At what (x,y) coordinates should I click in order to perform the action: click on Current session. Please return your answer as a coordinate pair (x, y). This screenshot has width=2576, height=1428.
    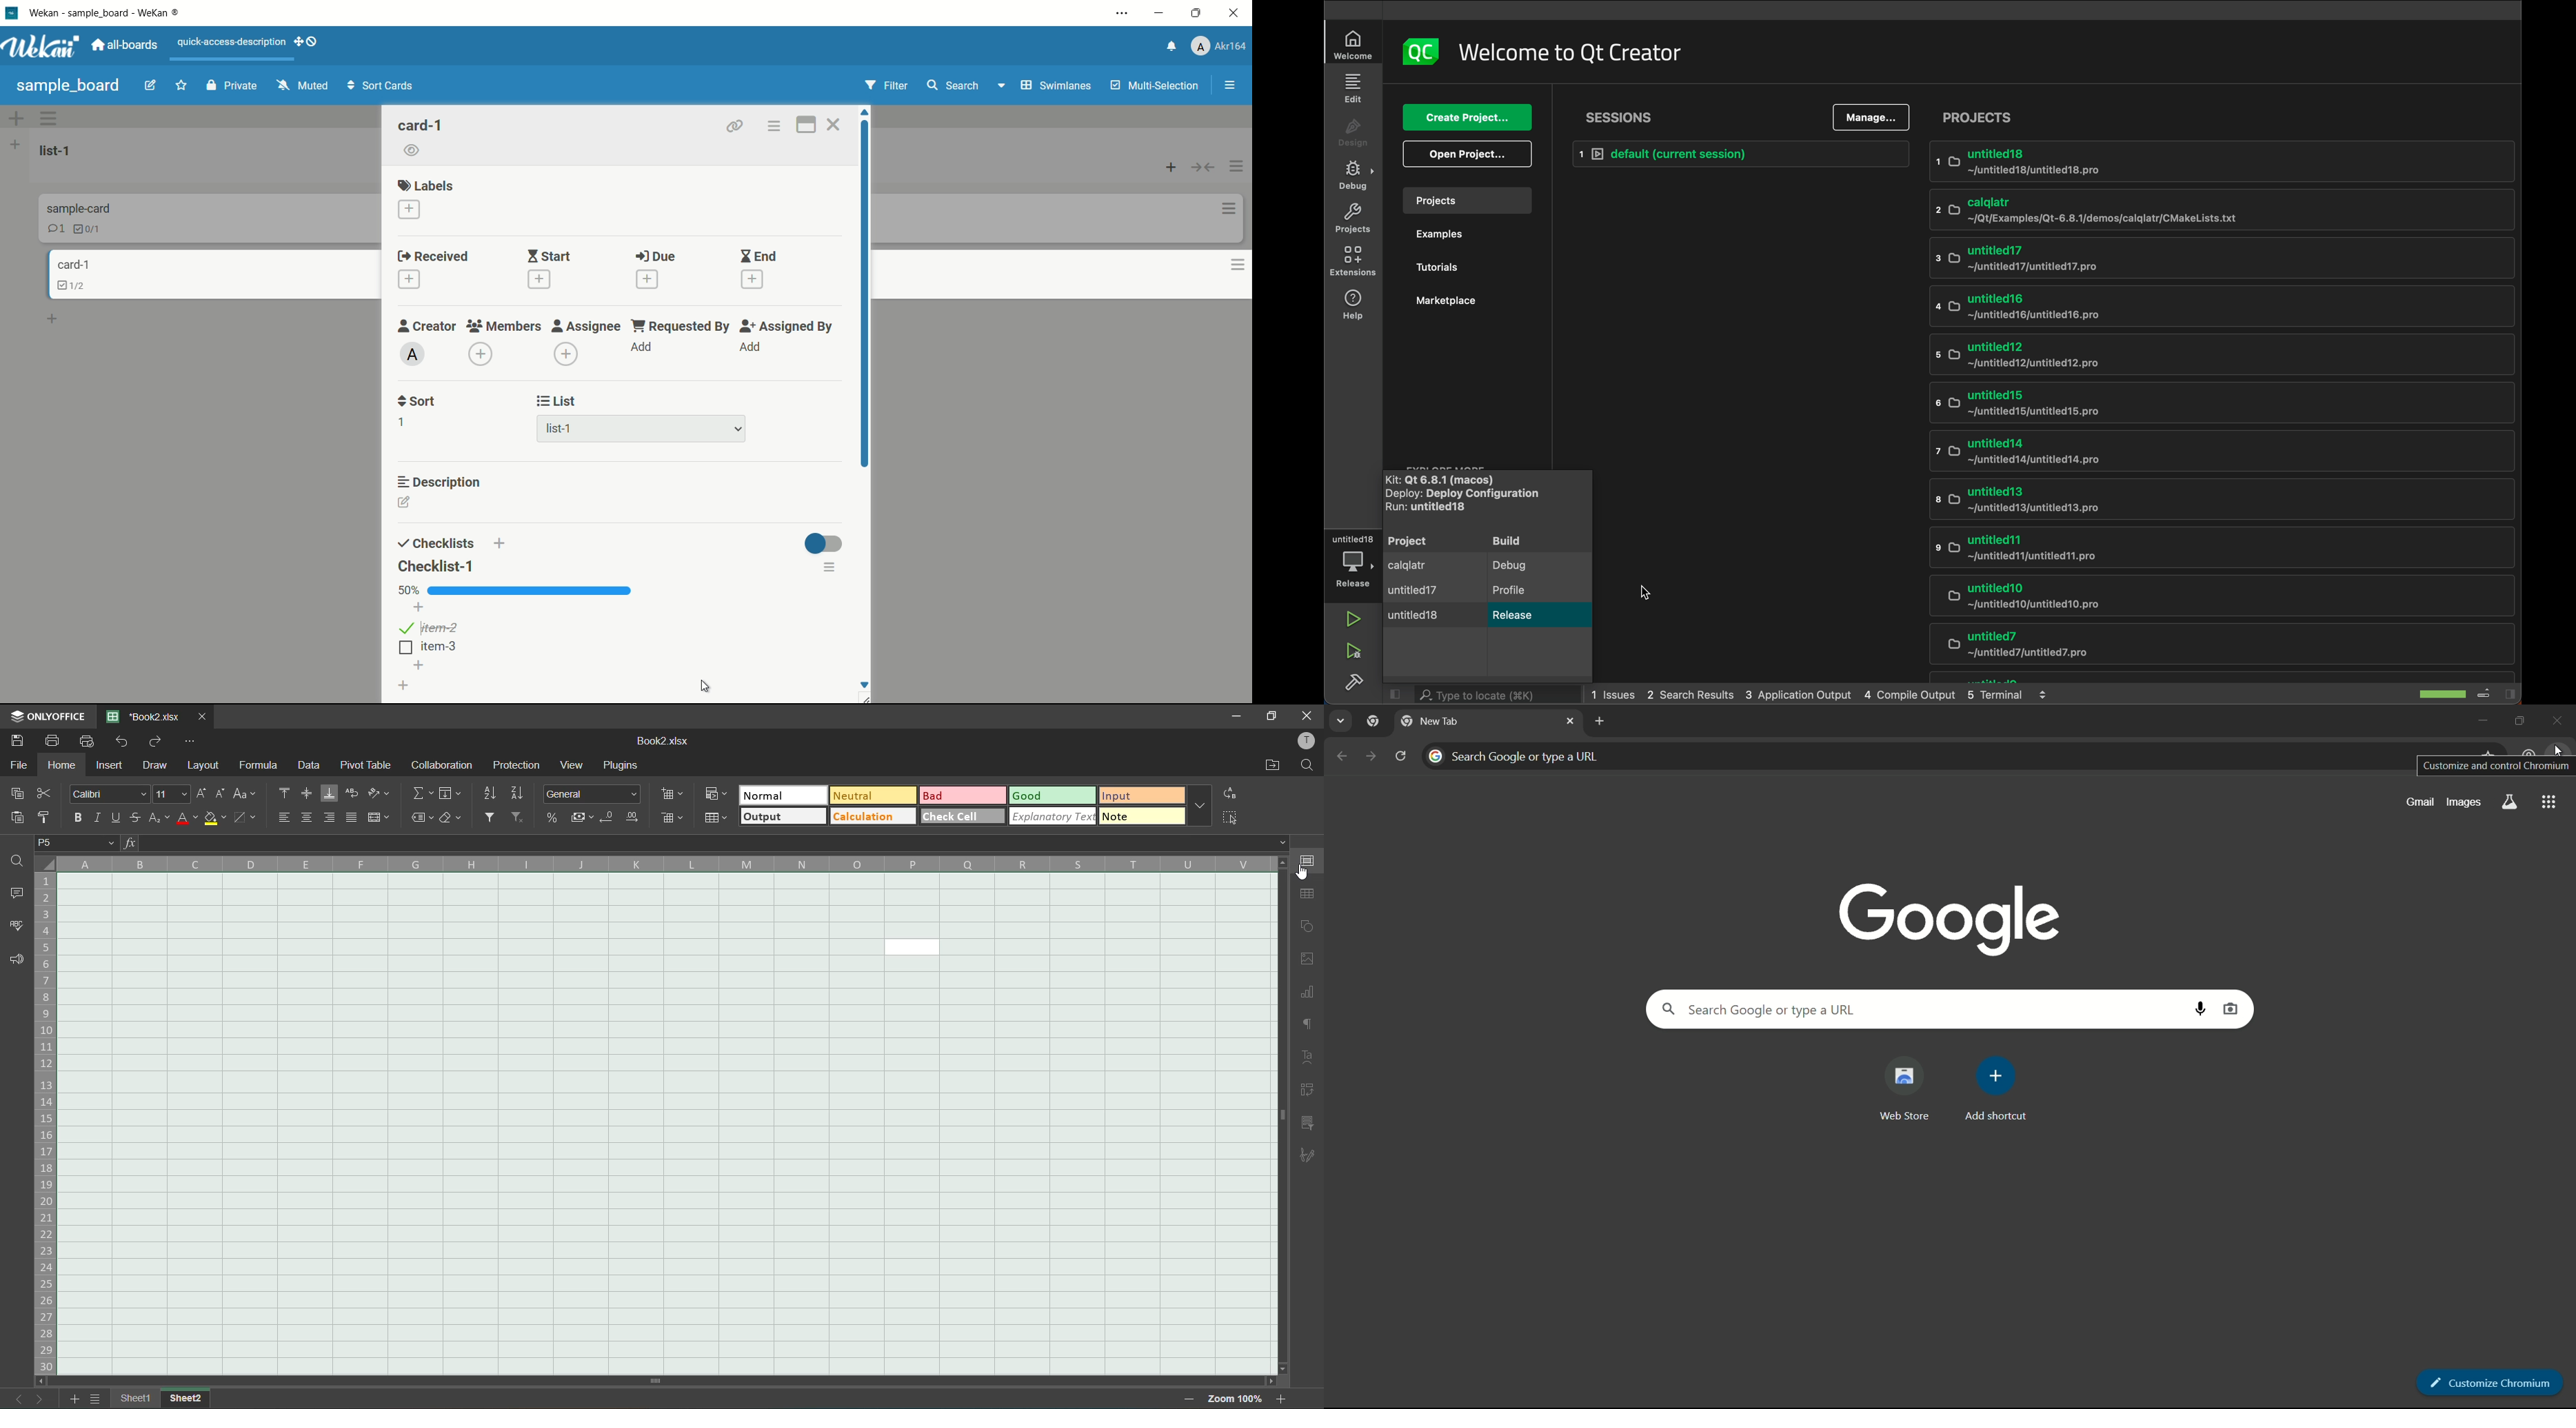
    Looking at the image, I should click on (1744, 154).